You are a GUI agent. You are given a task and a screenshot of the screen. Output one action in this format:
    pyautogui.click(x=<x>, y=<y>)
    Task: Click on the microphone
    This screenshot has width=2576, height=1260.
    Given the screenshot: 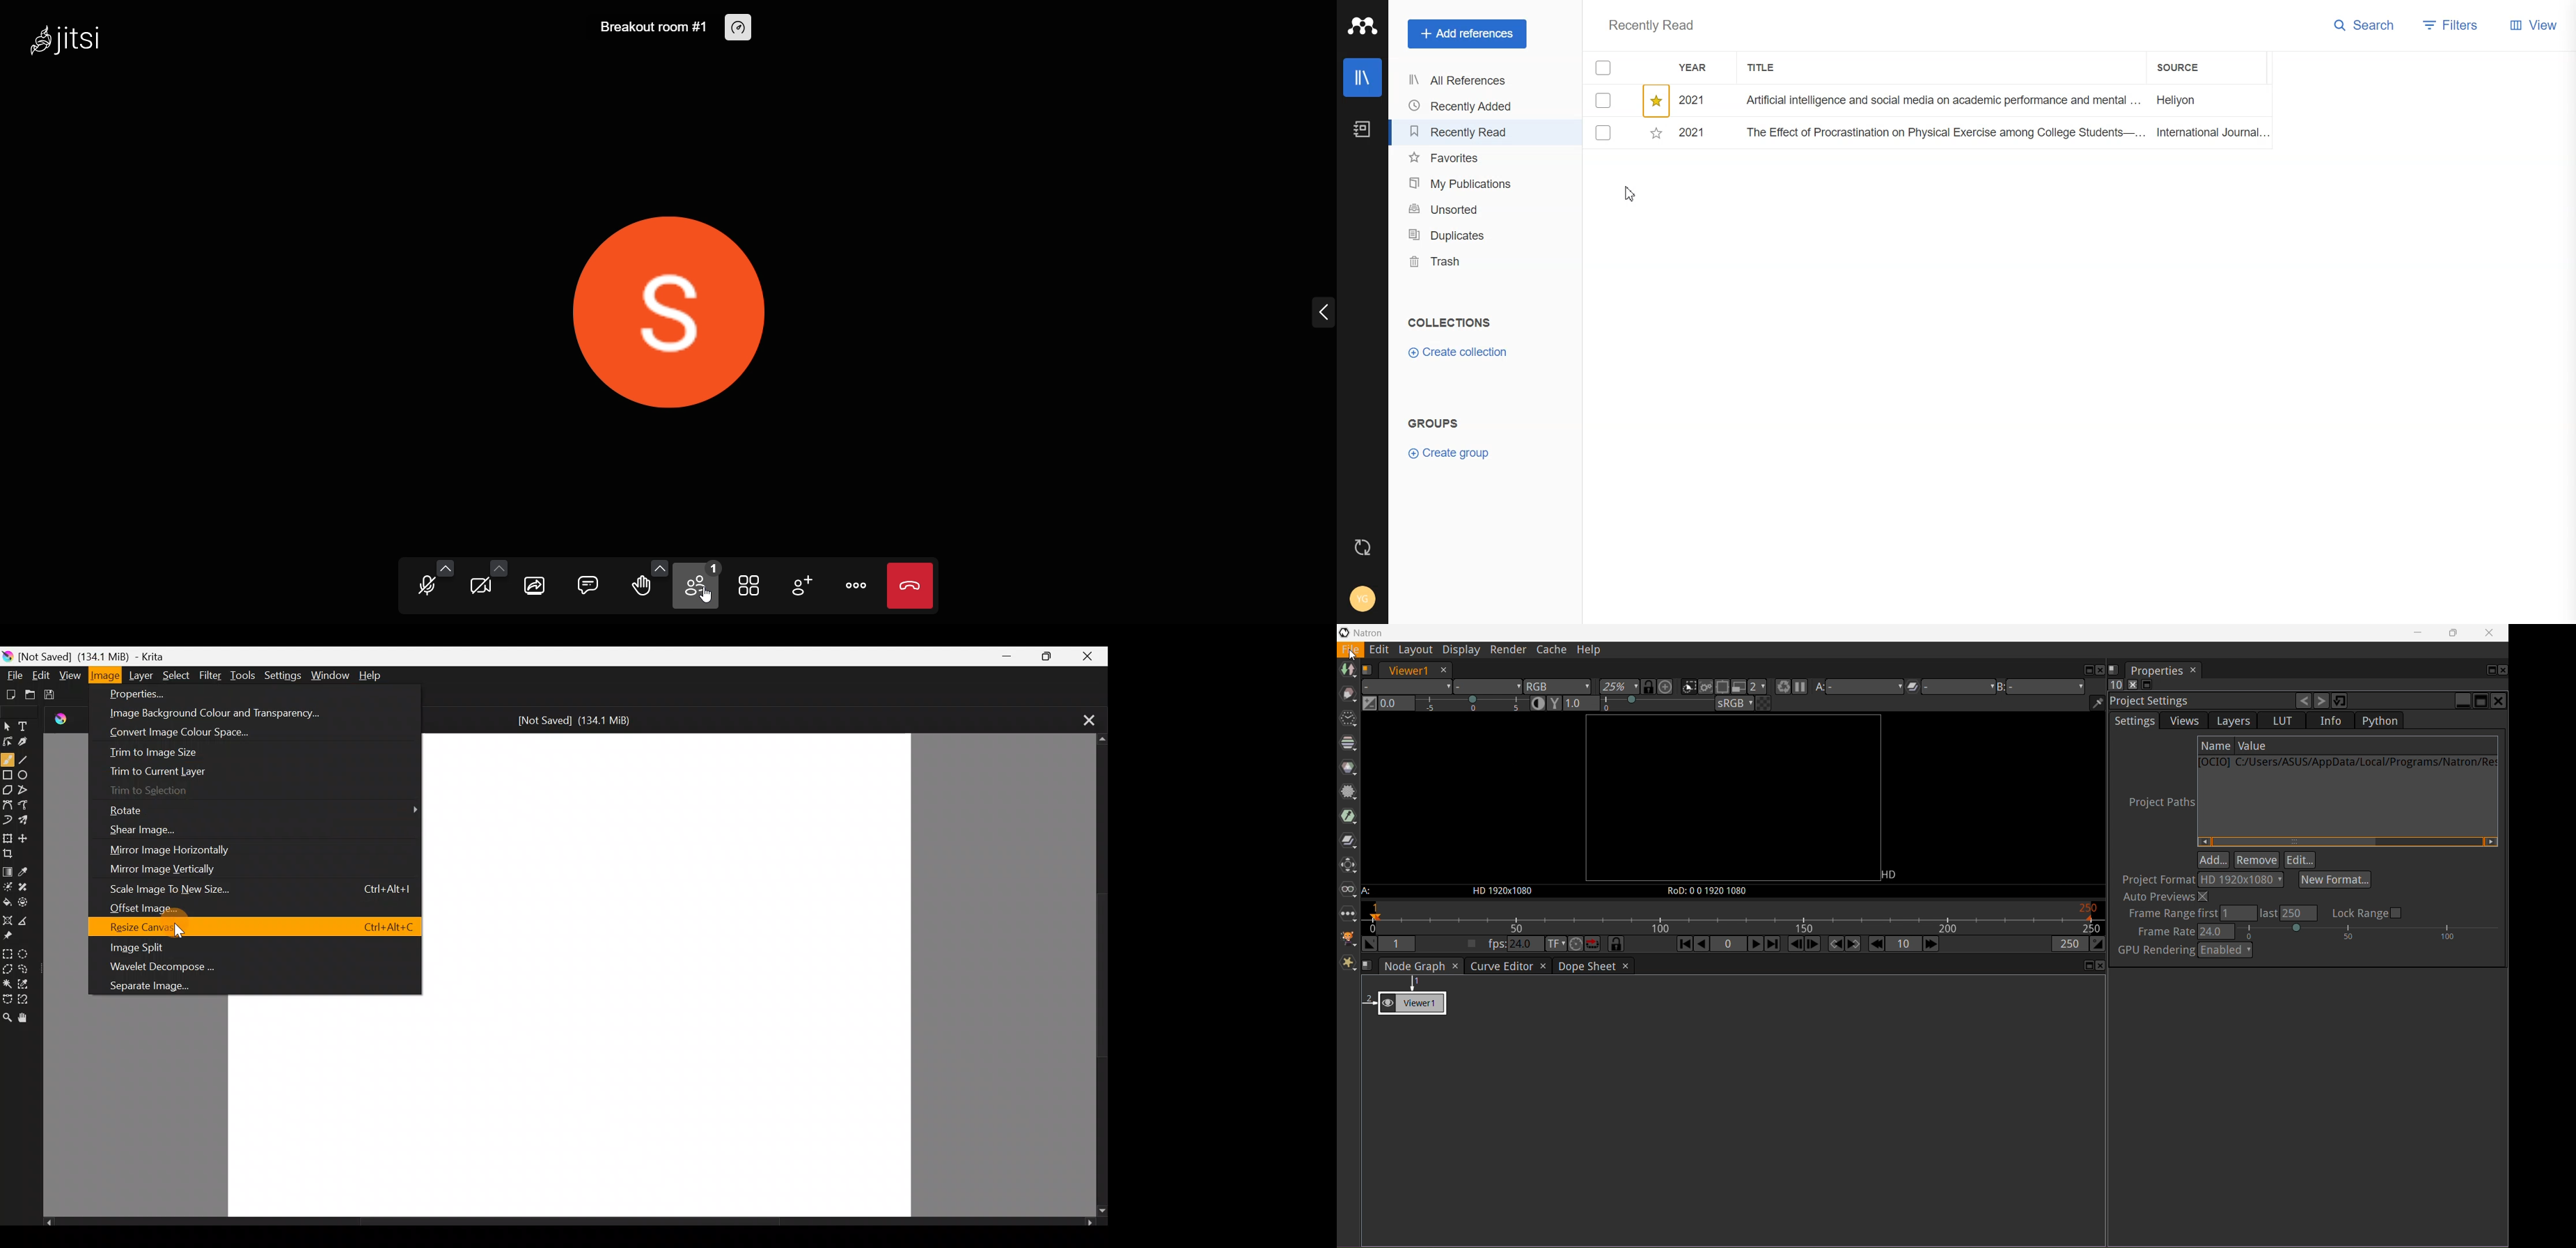 What is the action you would take?
    pyautogui.click(x=427, y=588)
    